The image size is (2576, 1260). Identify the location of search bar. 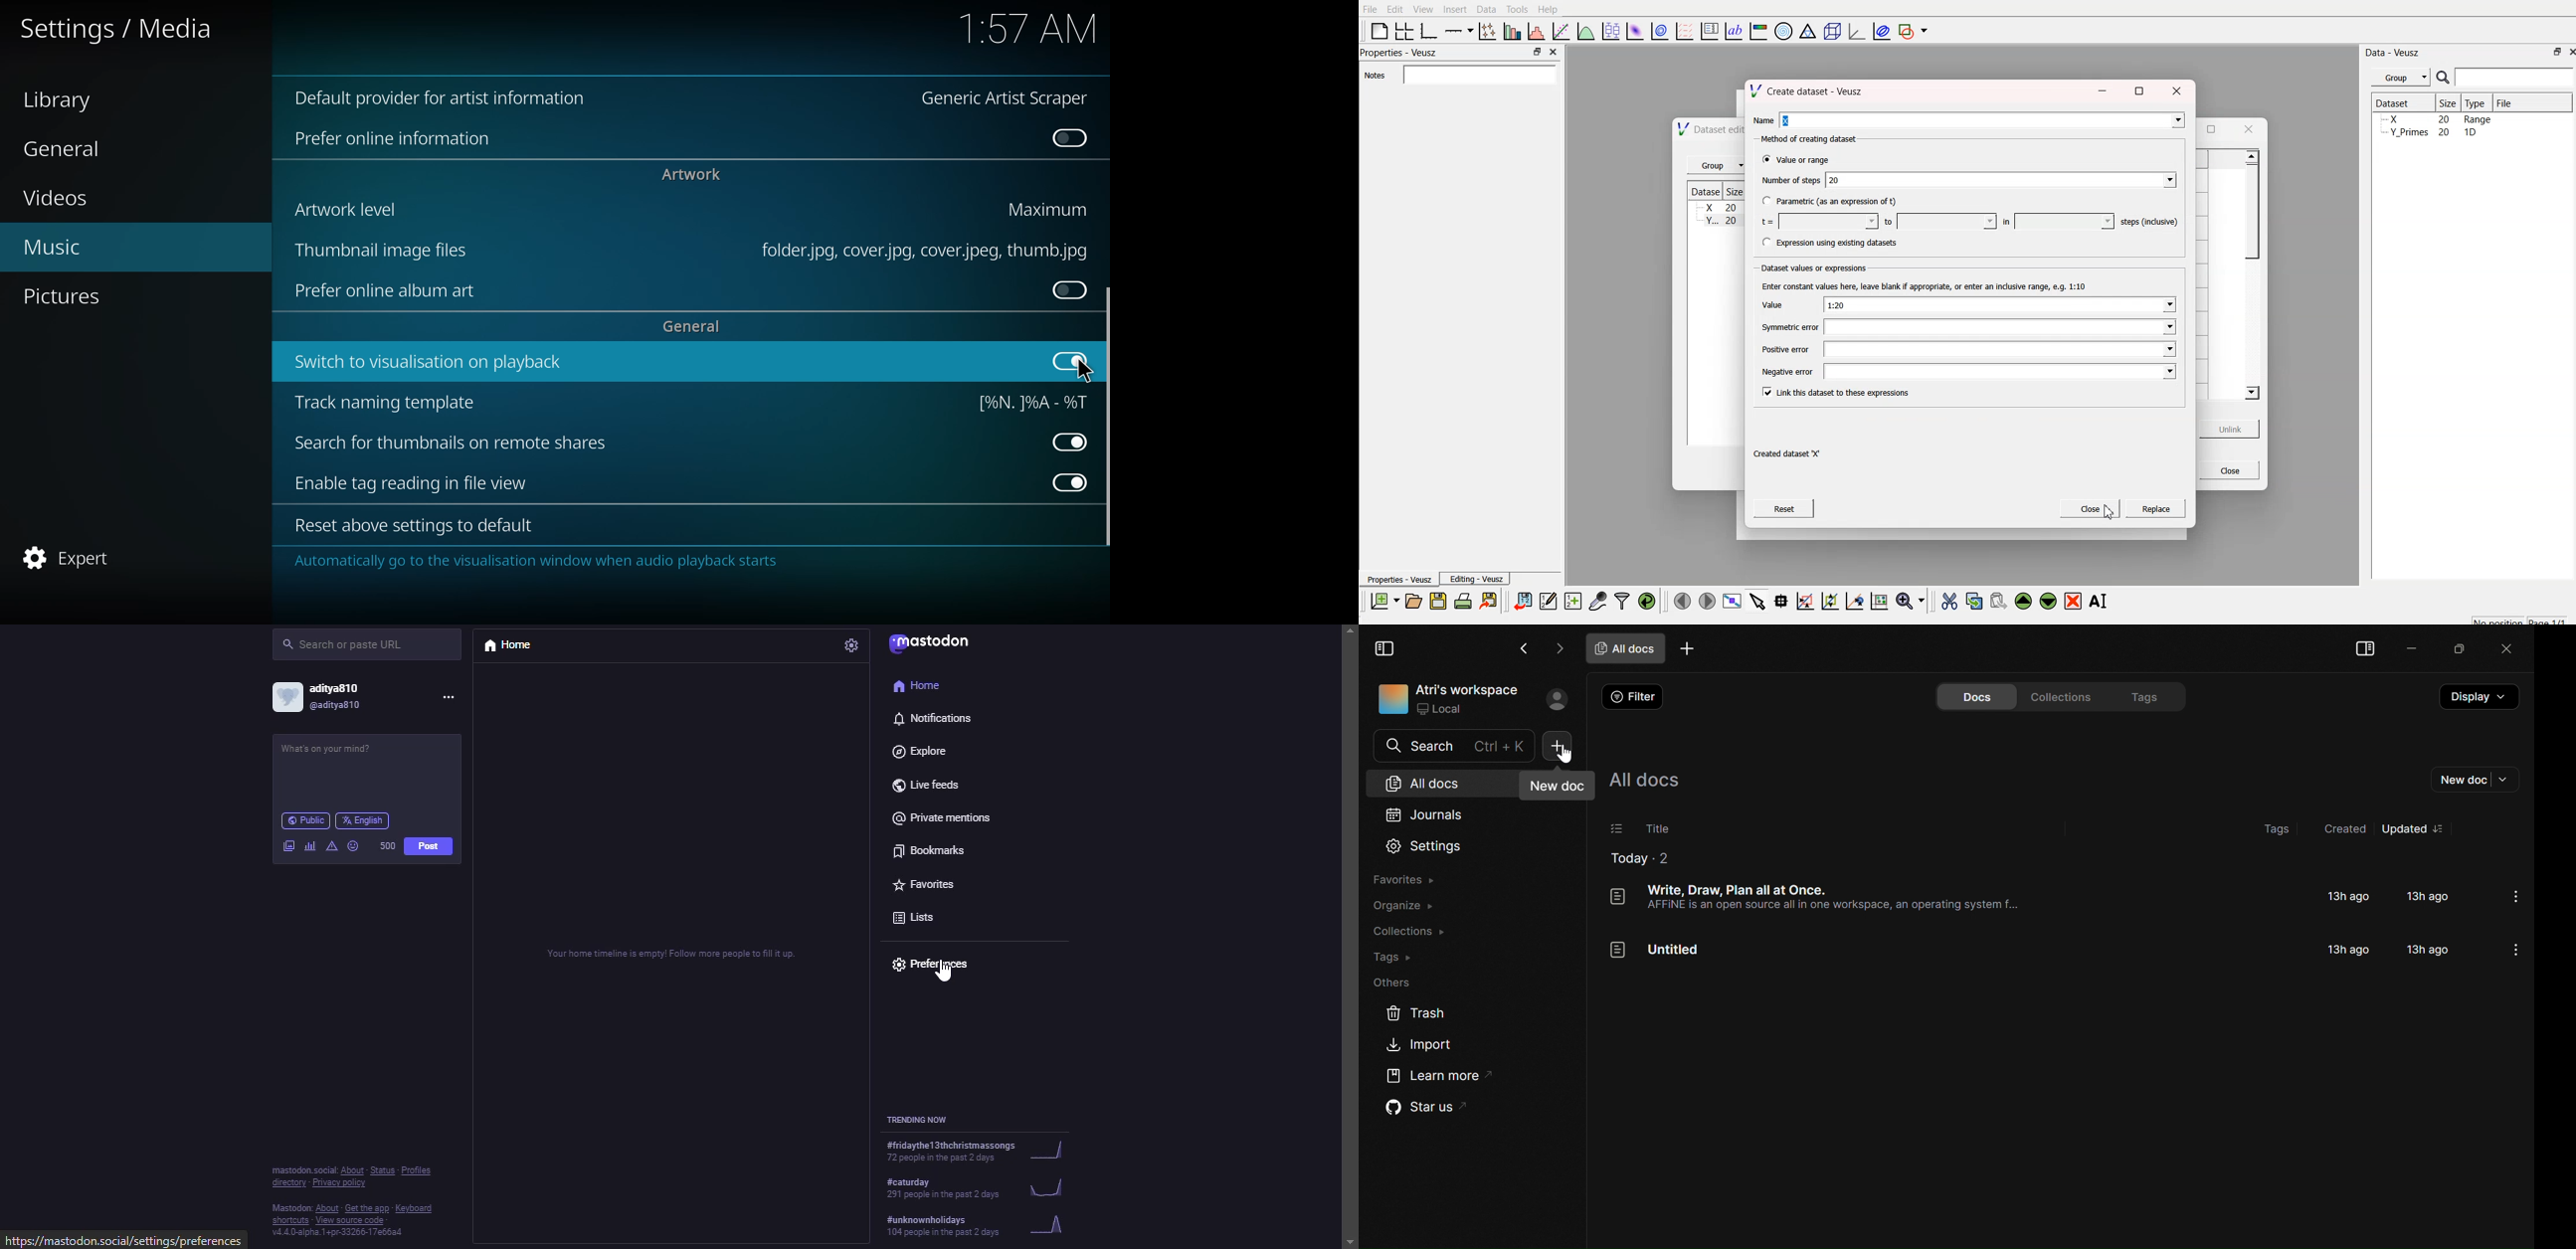
(2515, 77).